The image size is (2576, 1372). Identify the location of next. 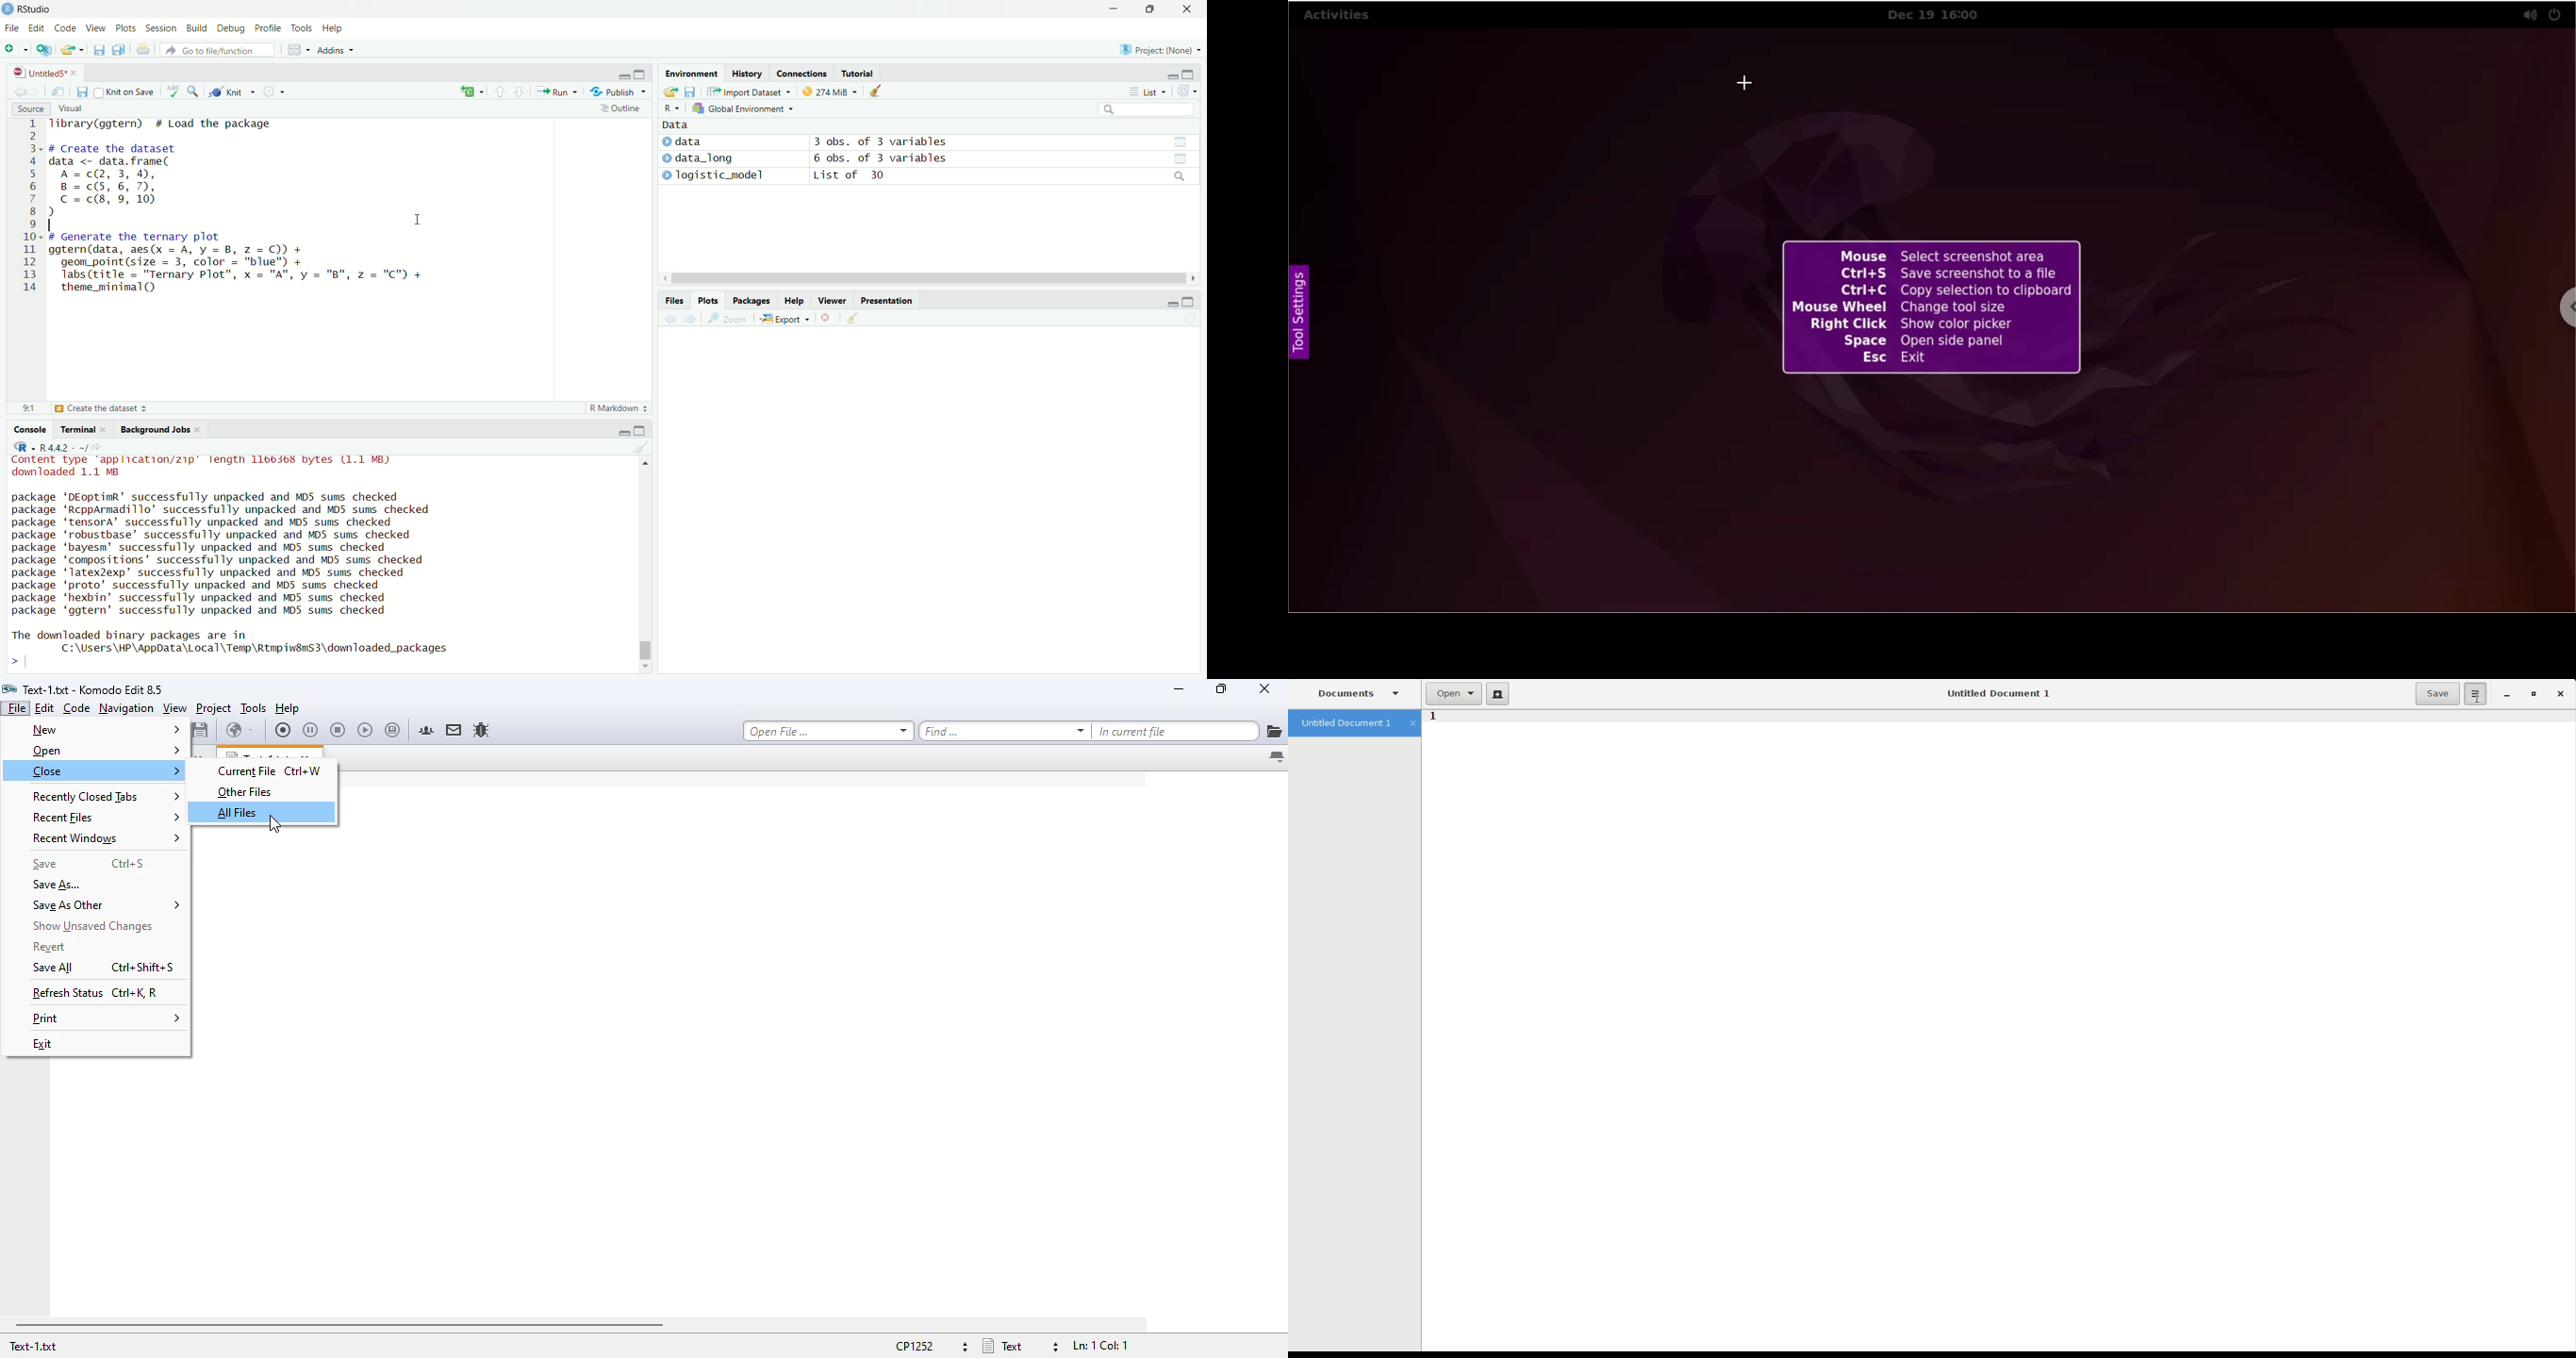
(696, 319).